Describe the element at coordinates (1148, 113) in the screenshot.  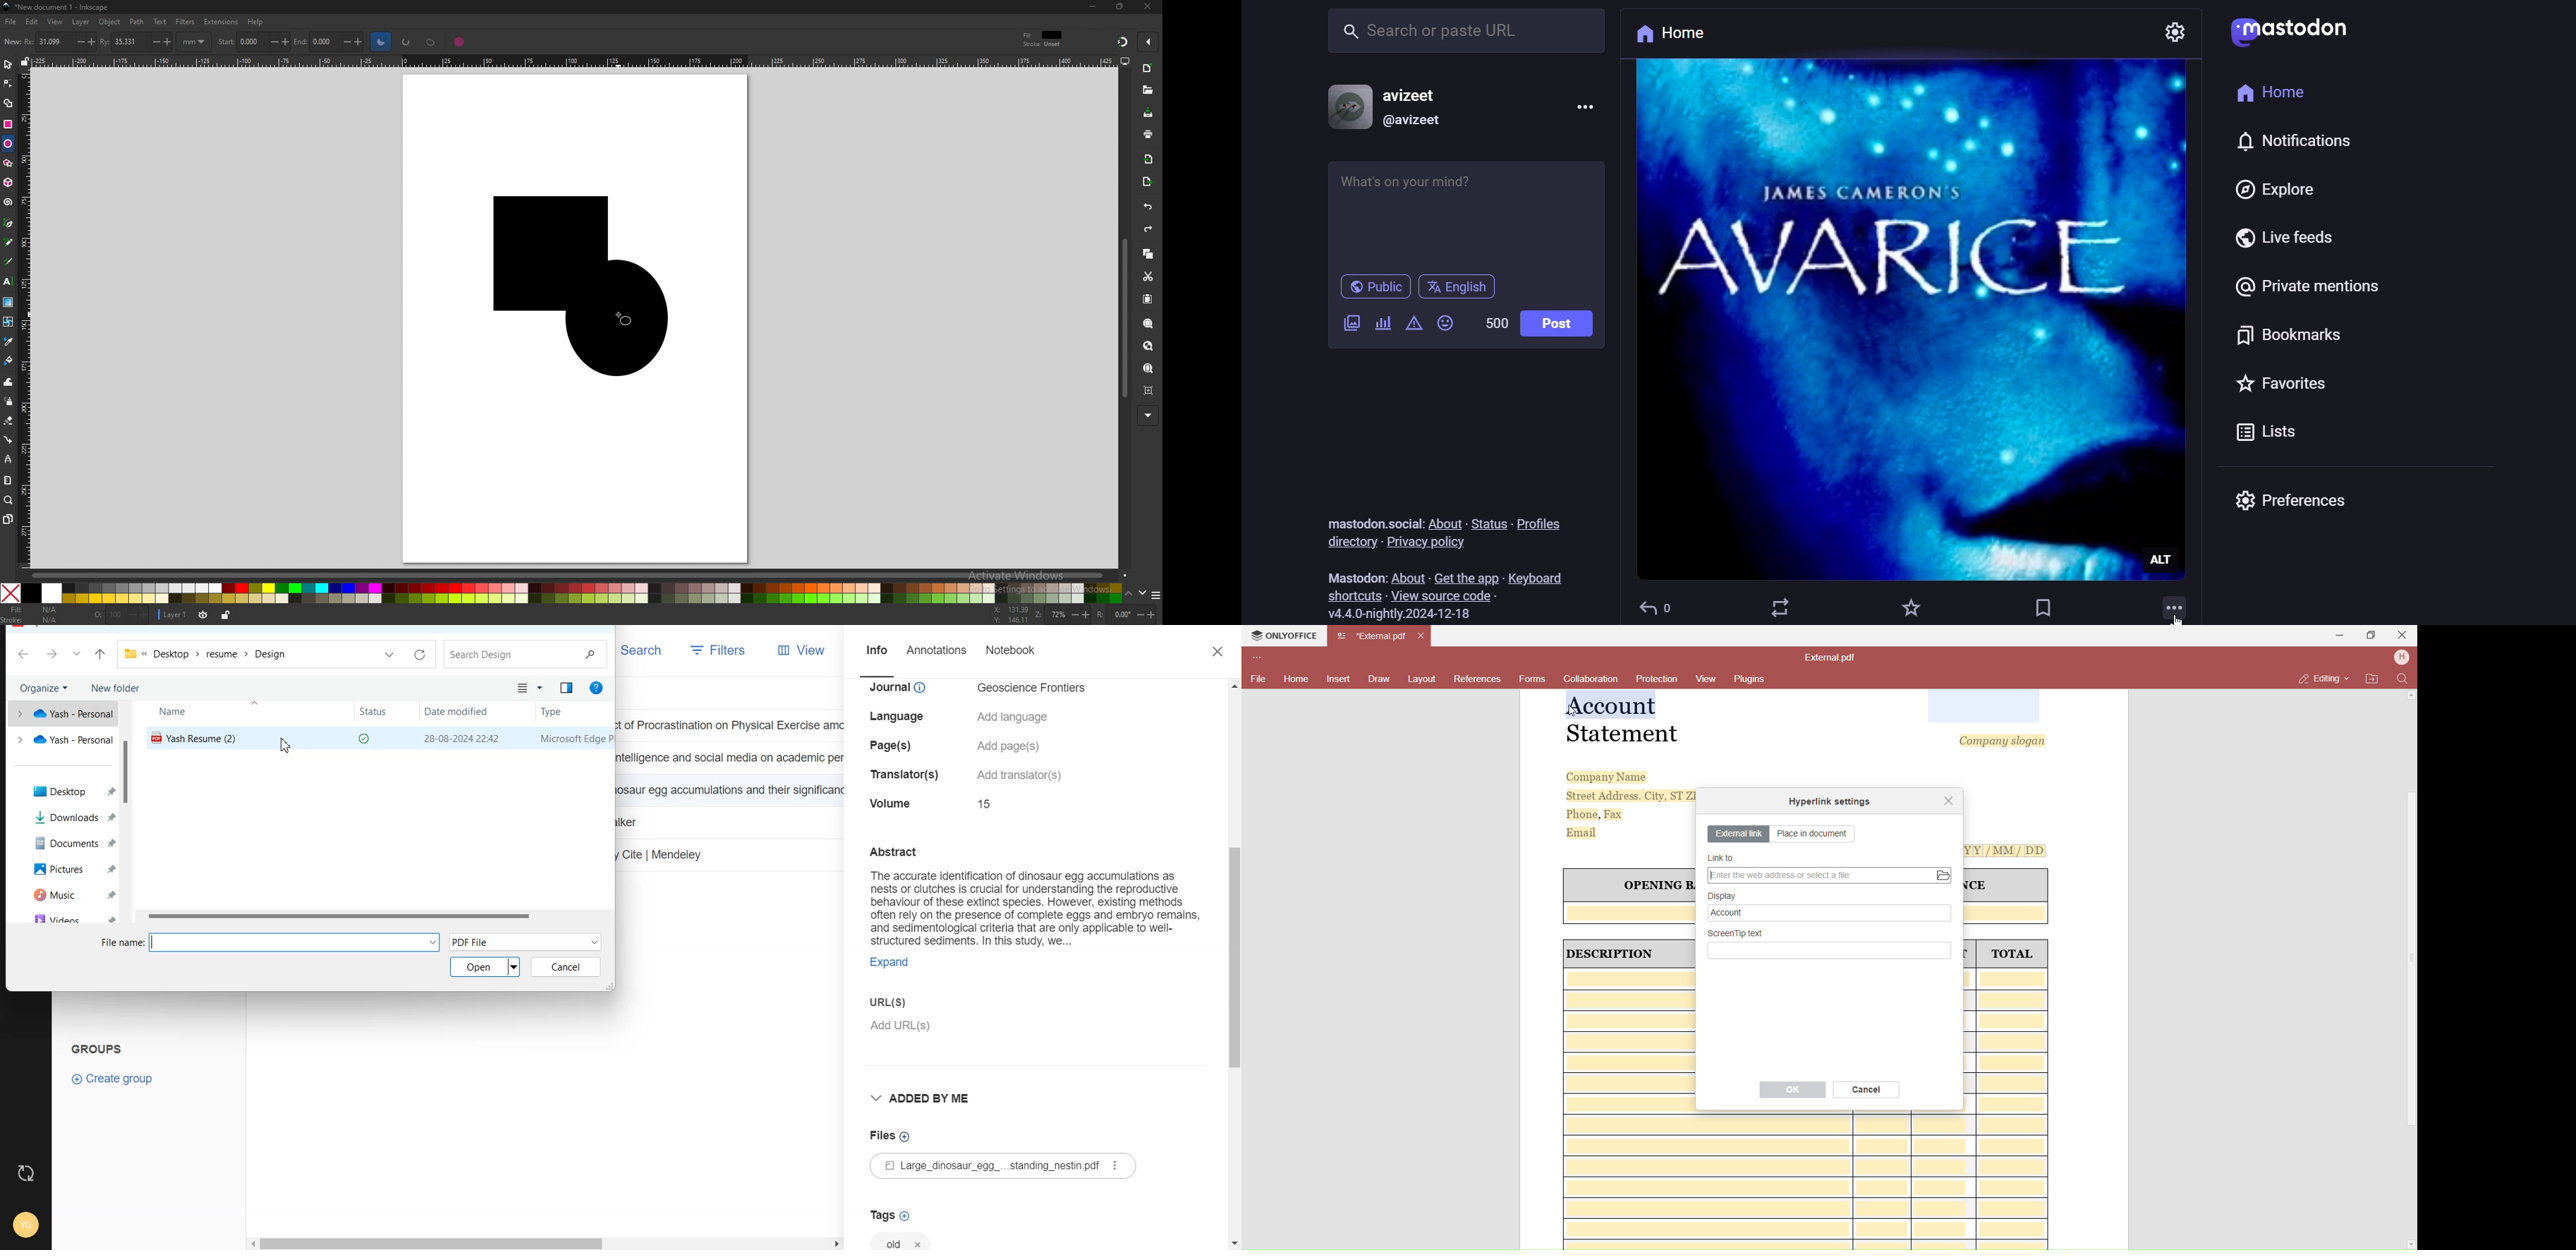
I see `save` at that location.